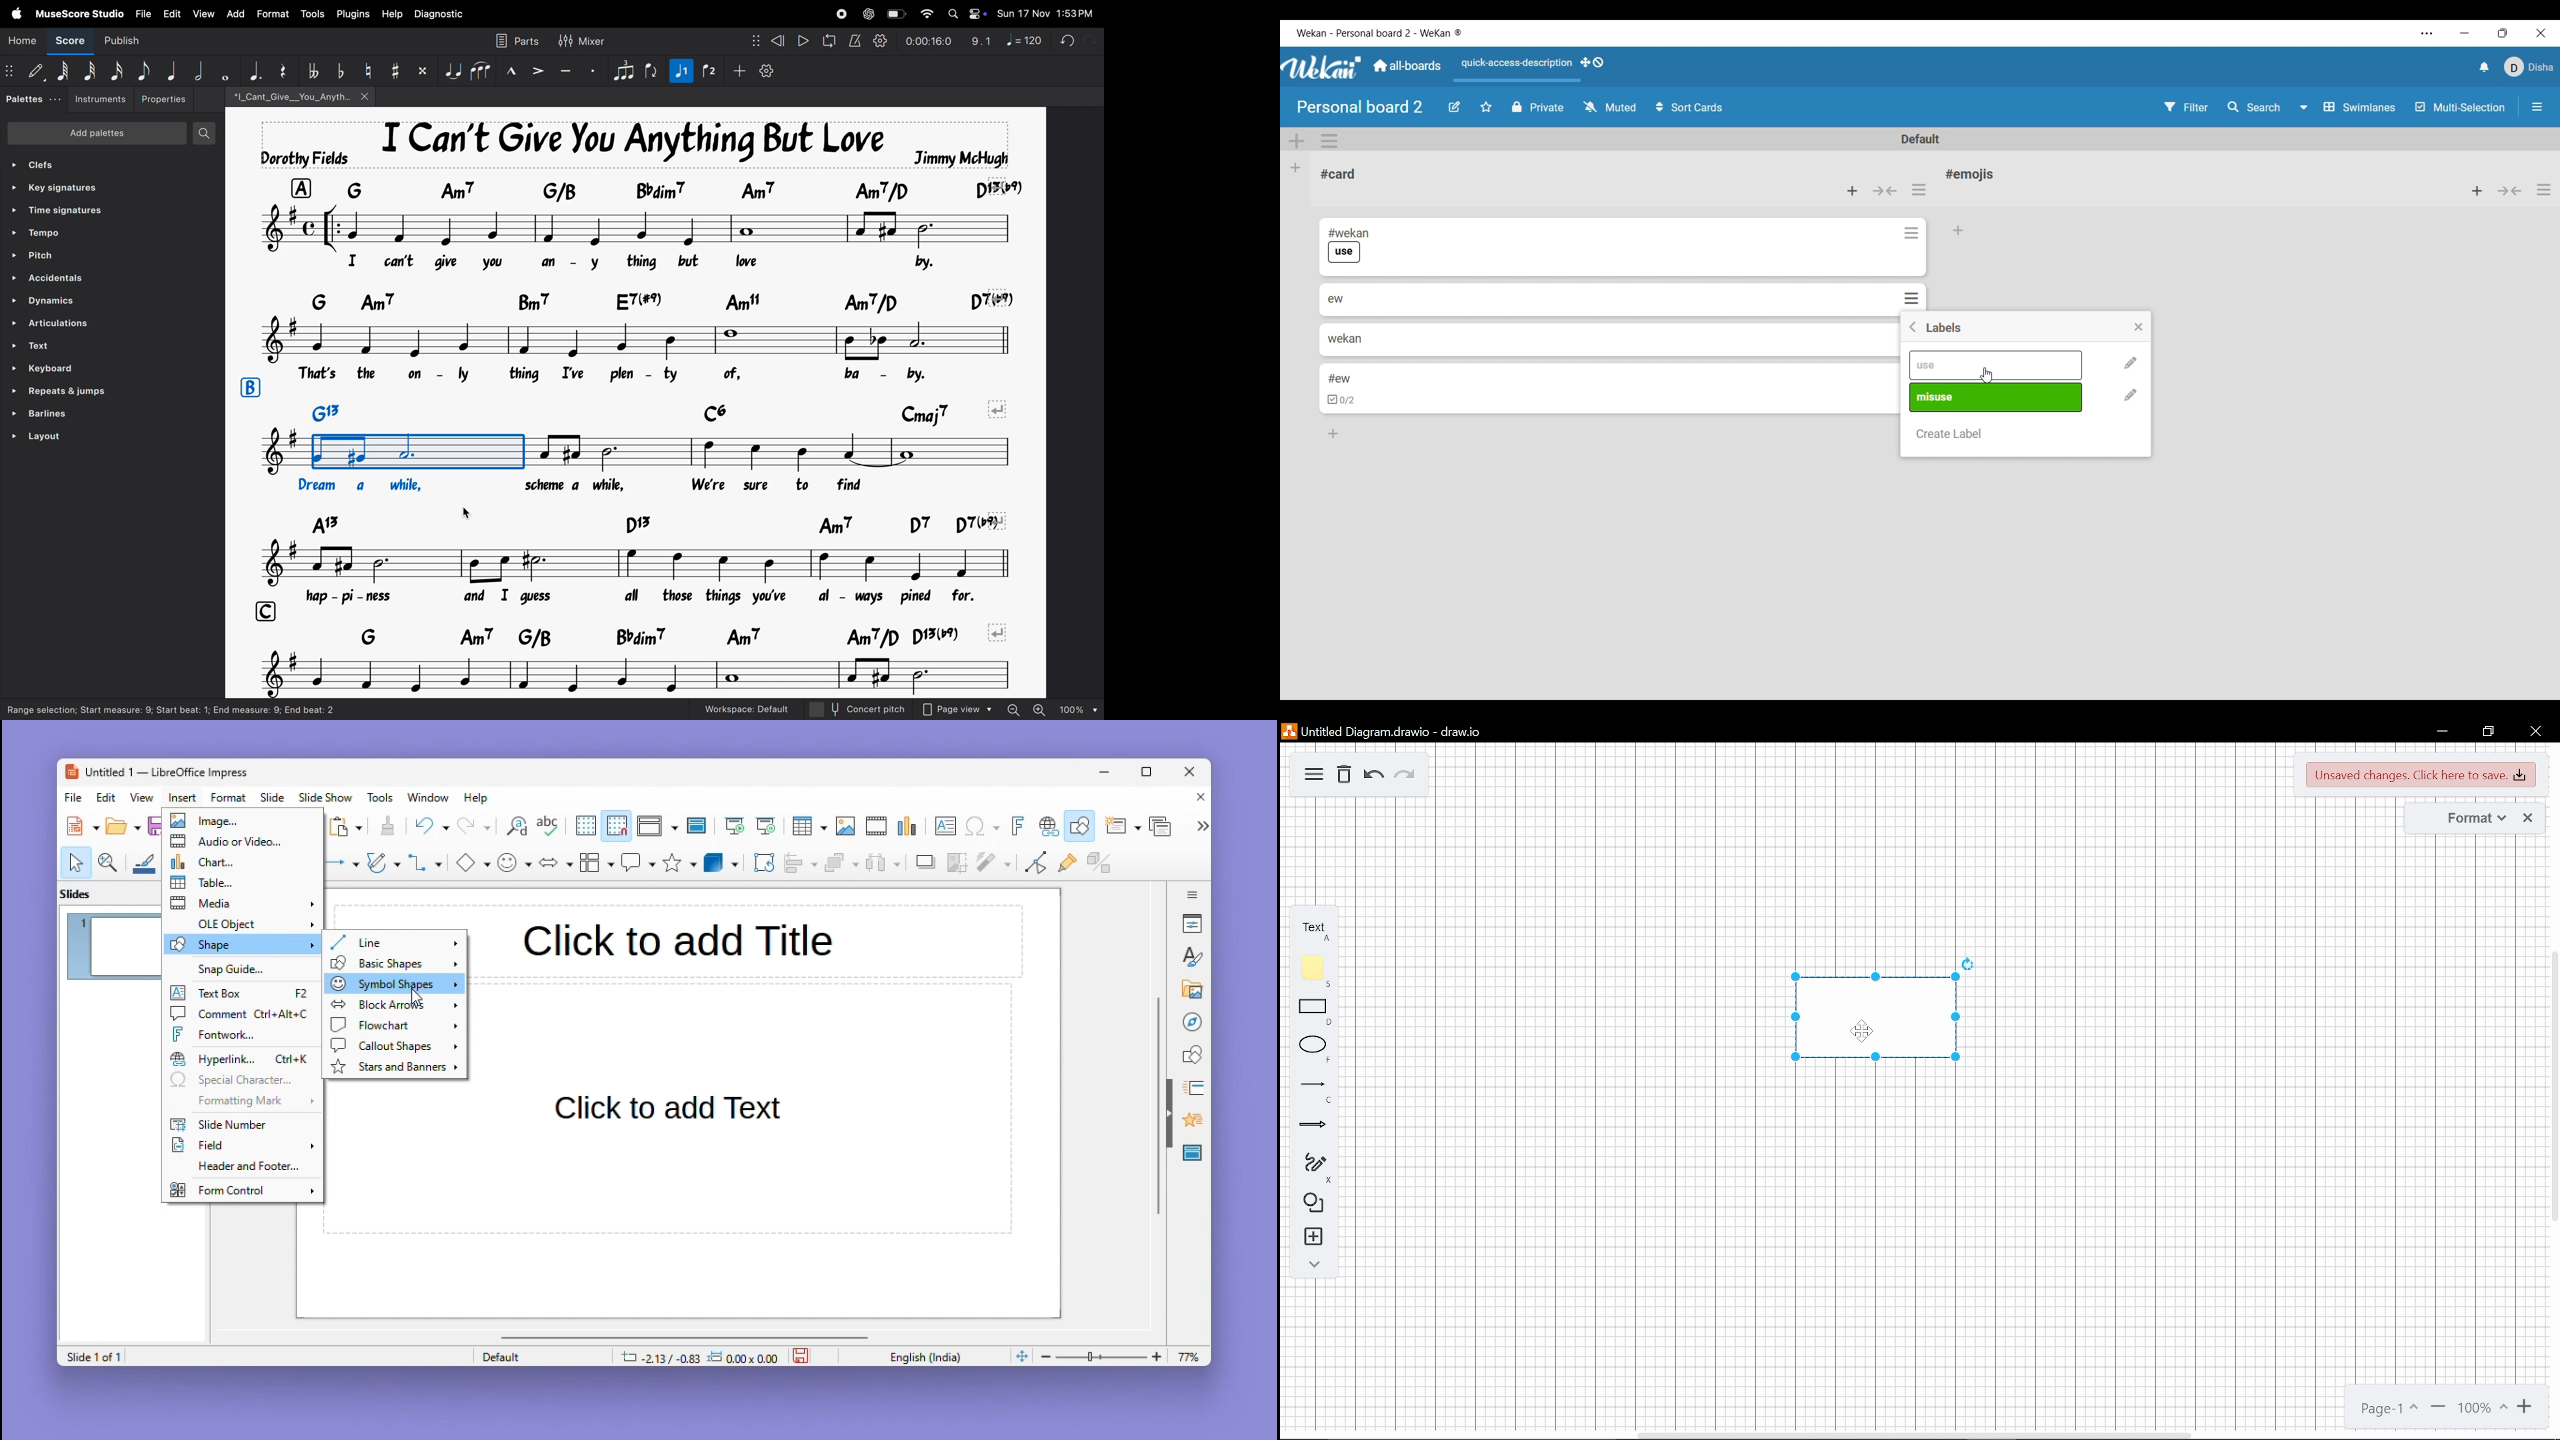  What do you see at coordinates (1919, 189) in the screenshot?
I see `List actions` at bounding box center [1919, 189].